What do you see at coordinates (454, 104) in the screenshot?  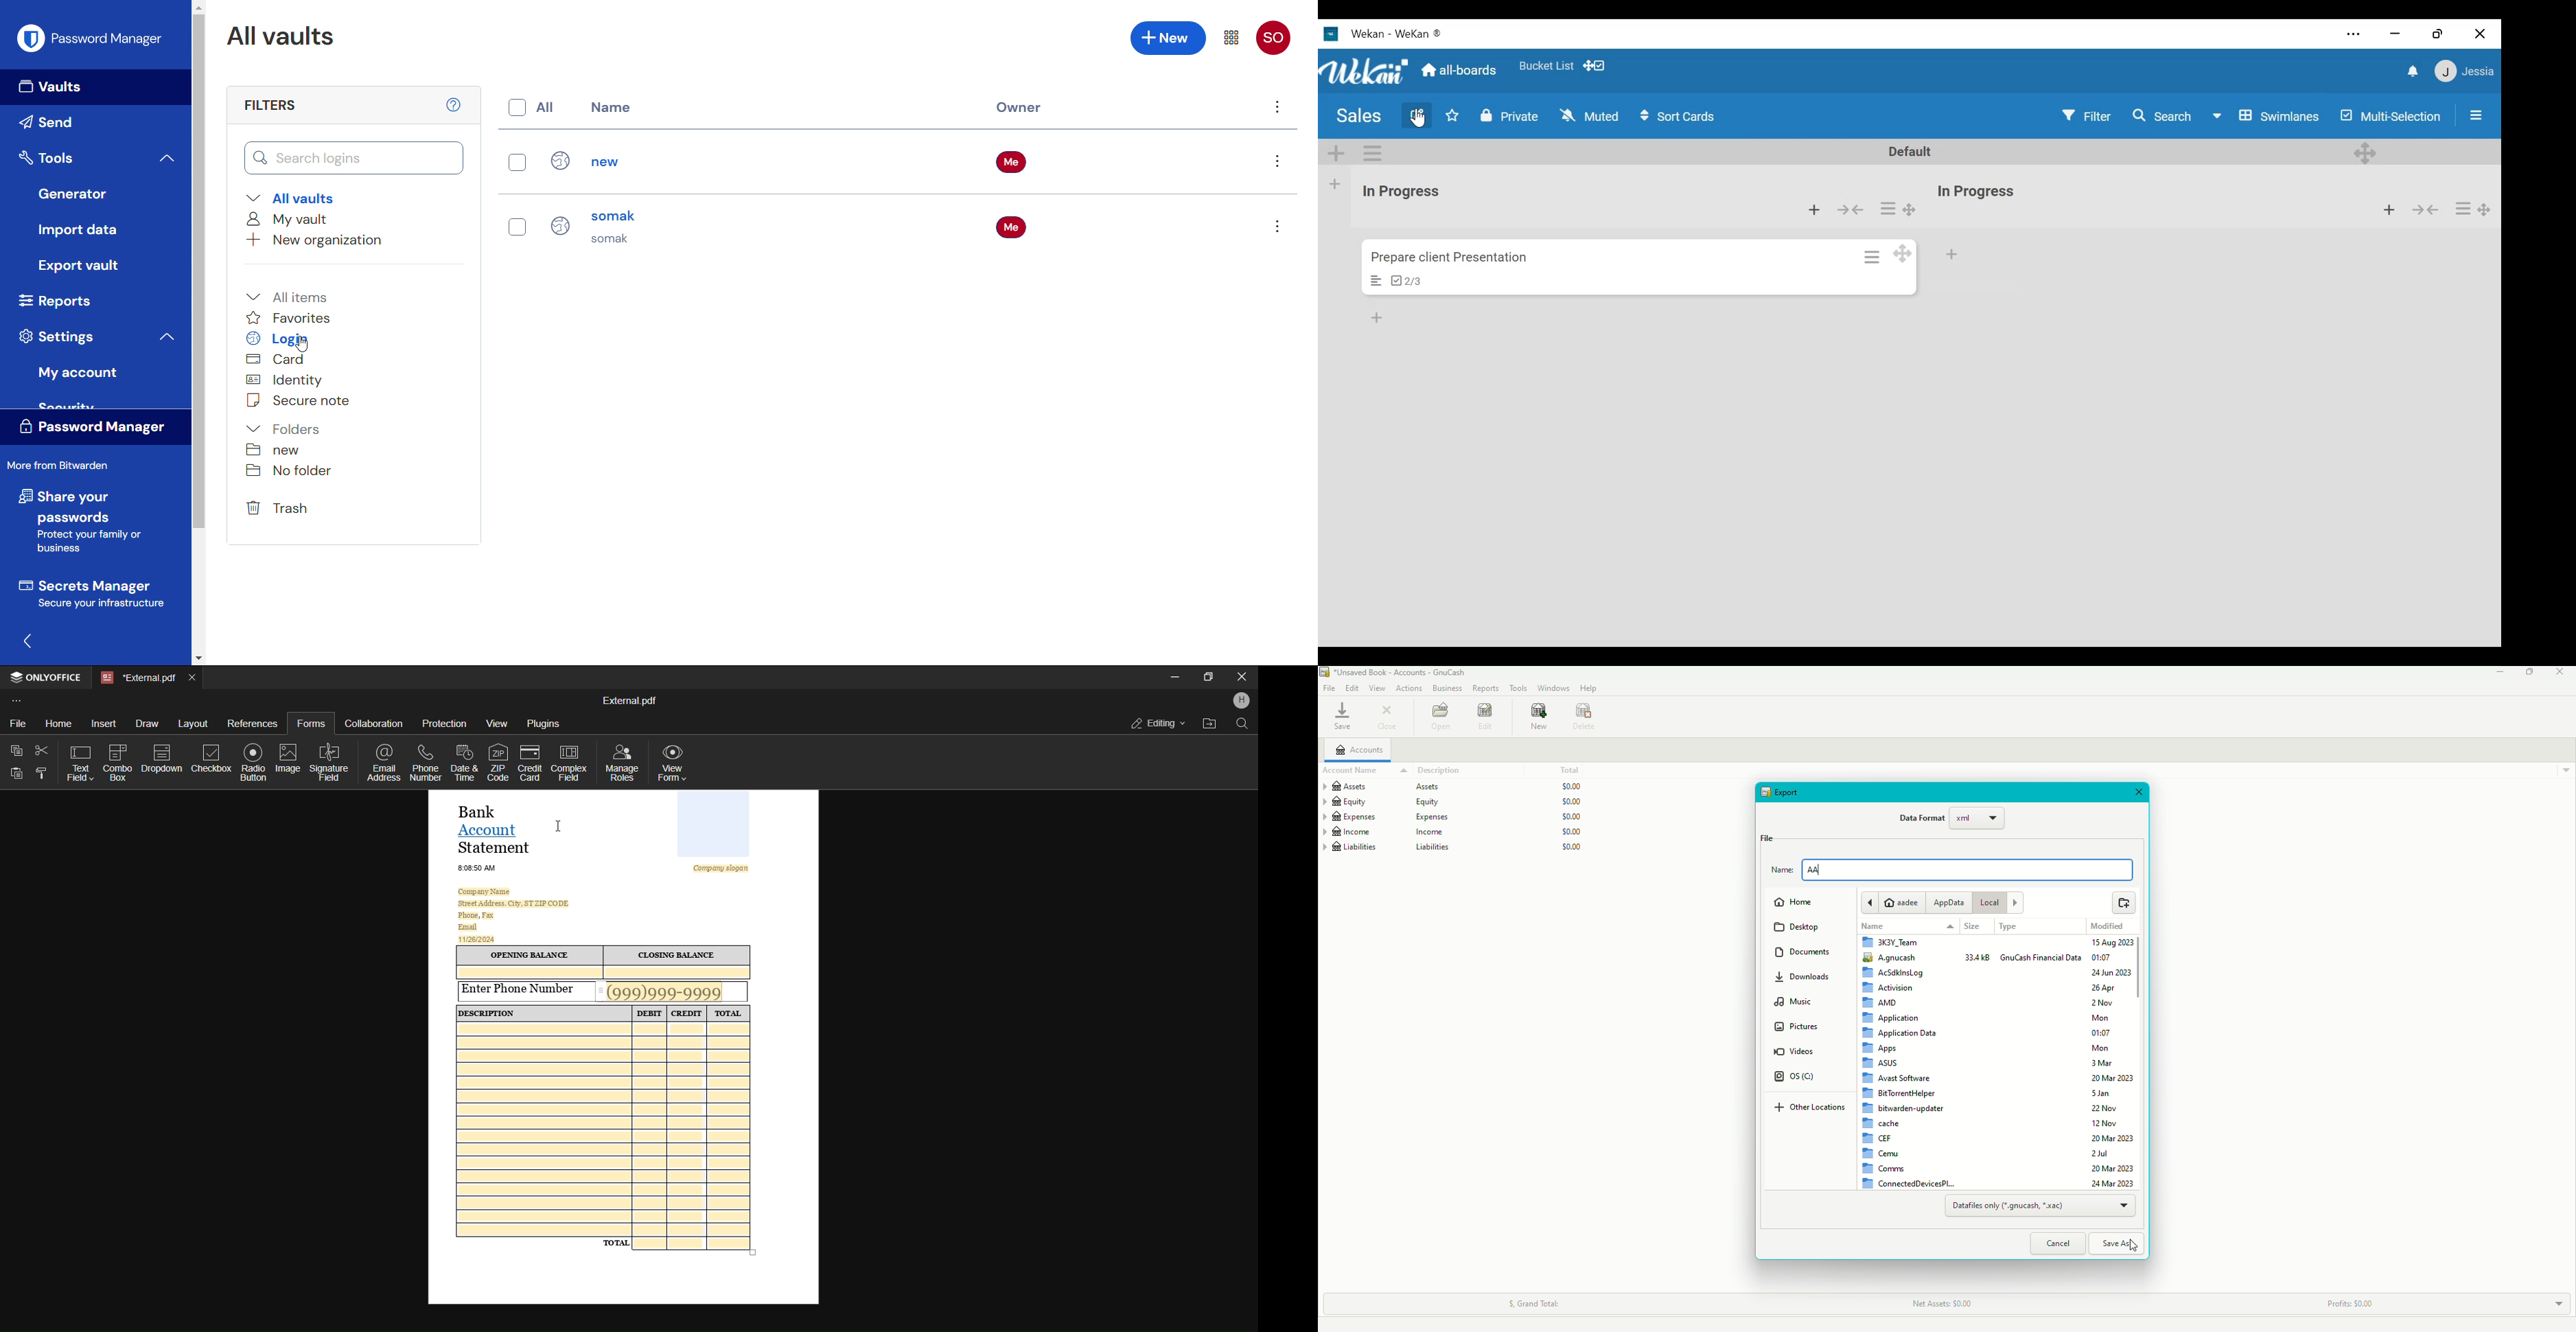 I see `help ` at bounding box center [454, 104].